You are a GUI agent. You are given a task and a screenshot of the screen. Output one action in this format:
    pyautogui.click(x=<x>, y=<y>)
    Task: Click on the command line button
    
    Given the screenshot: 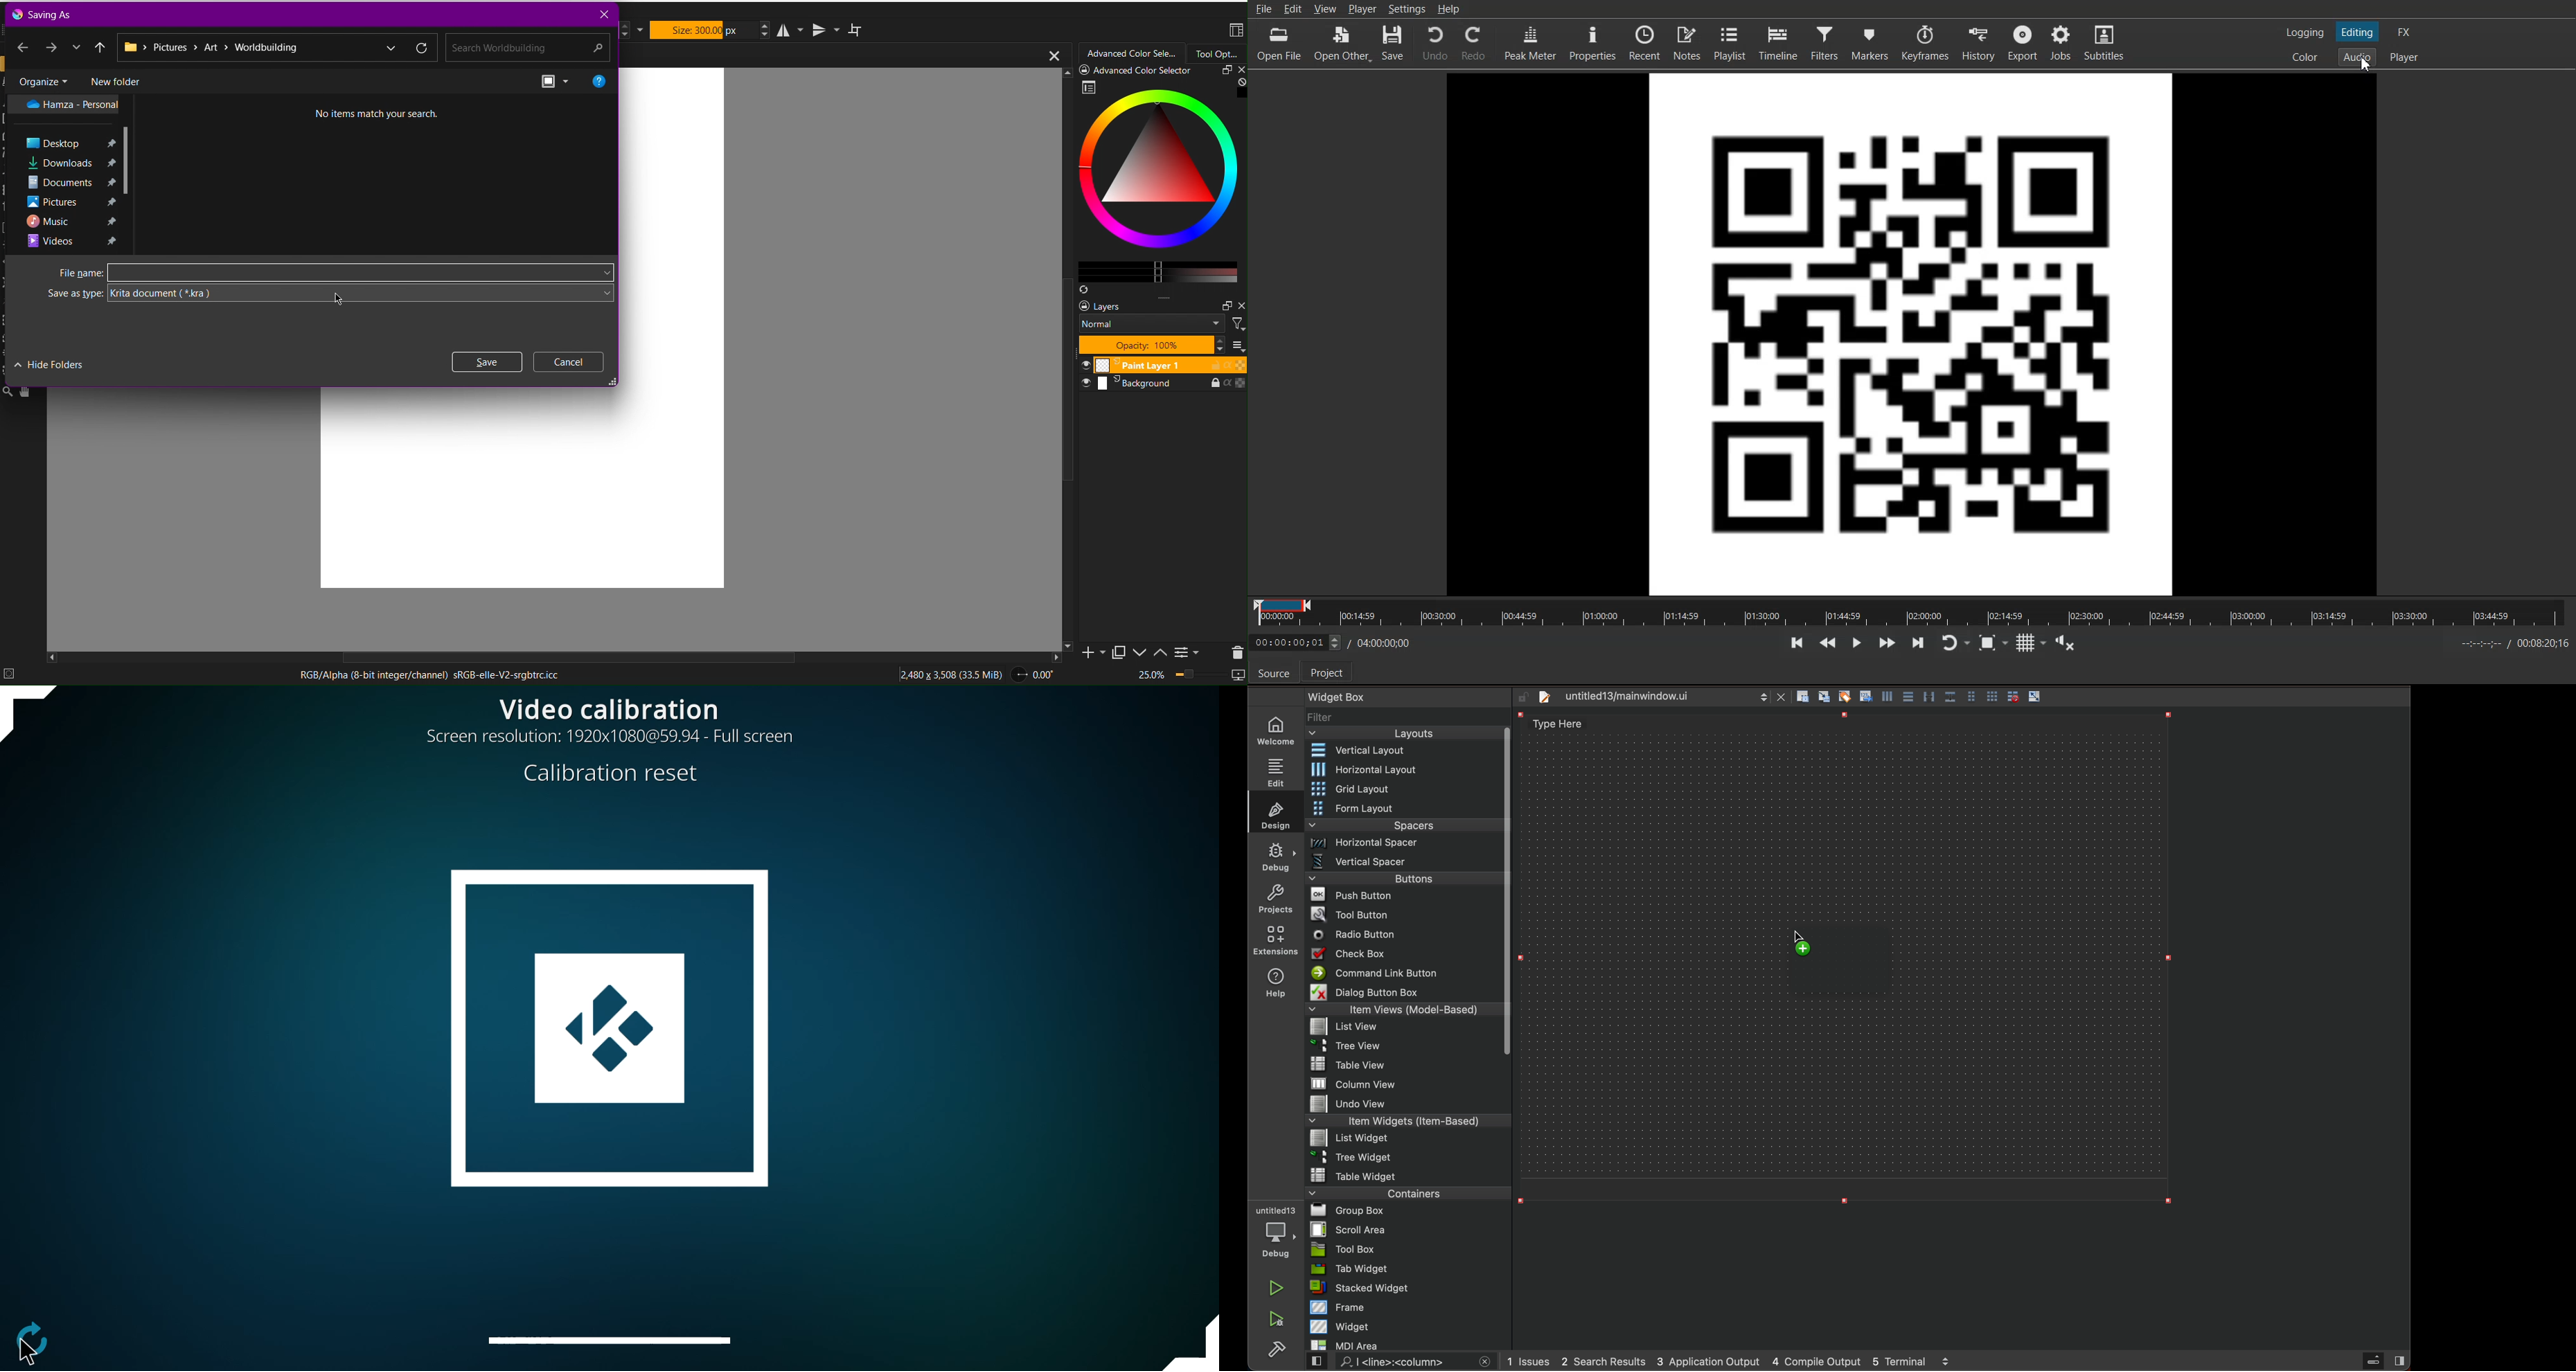 What is the action you would take?
    pyautogui.click(x=1404, y=973)
    